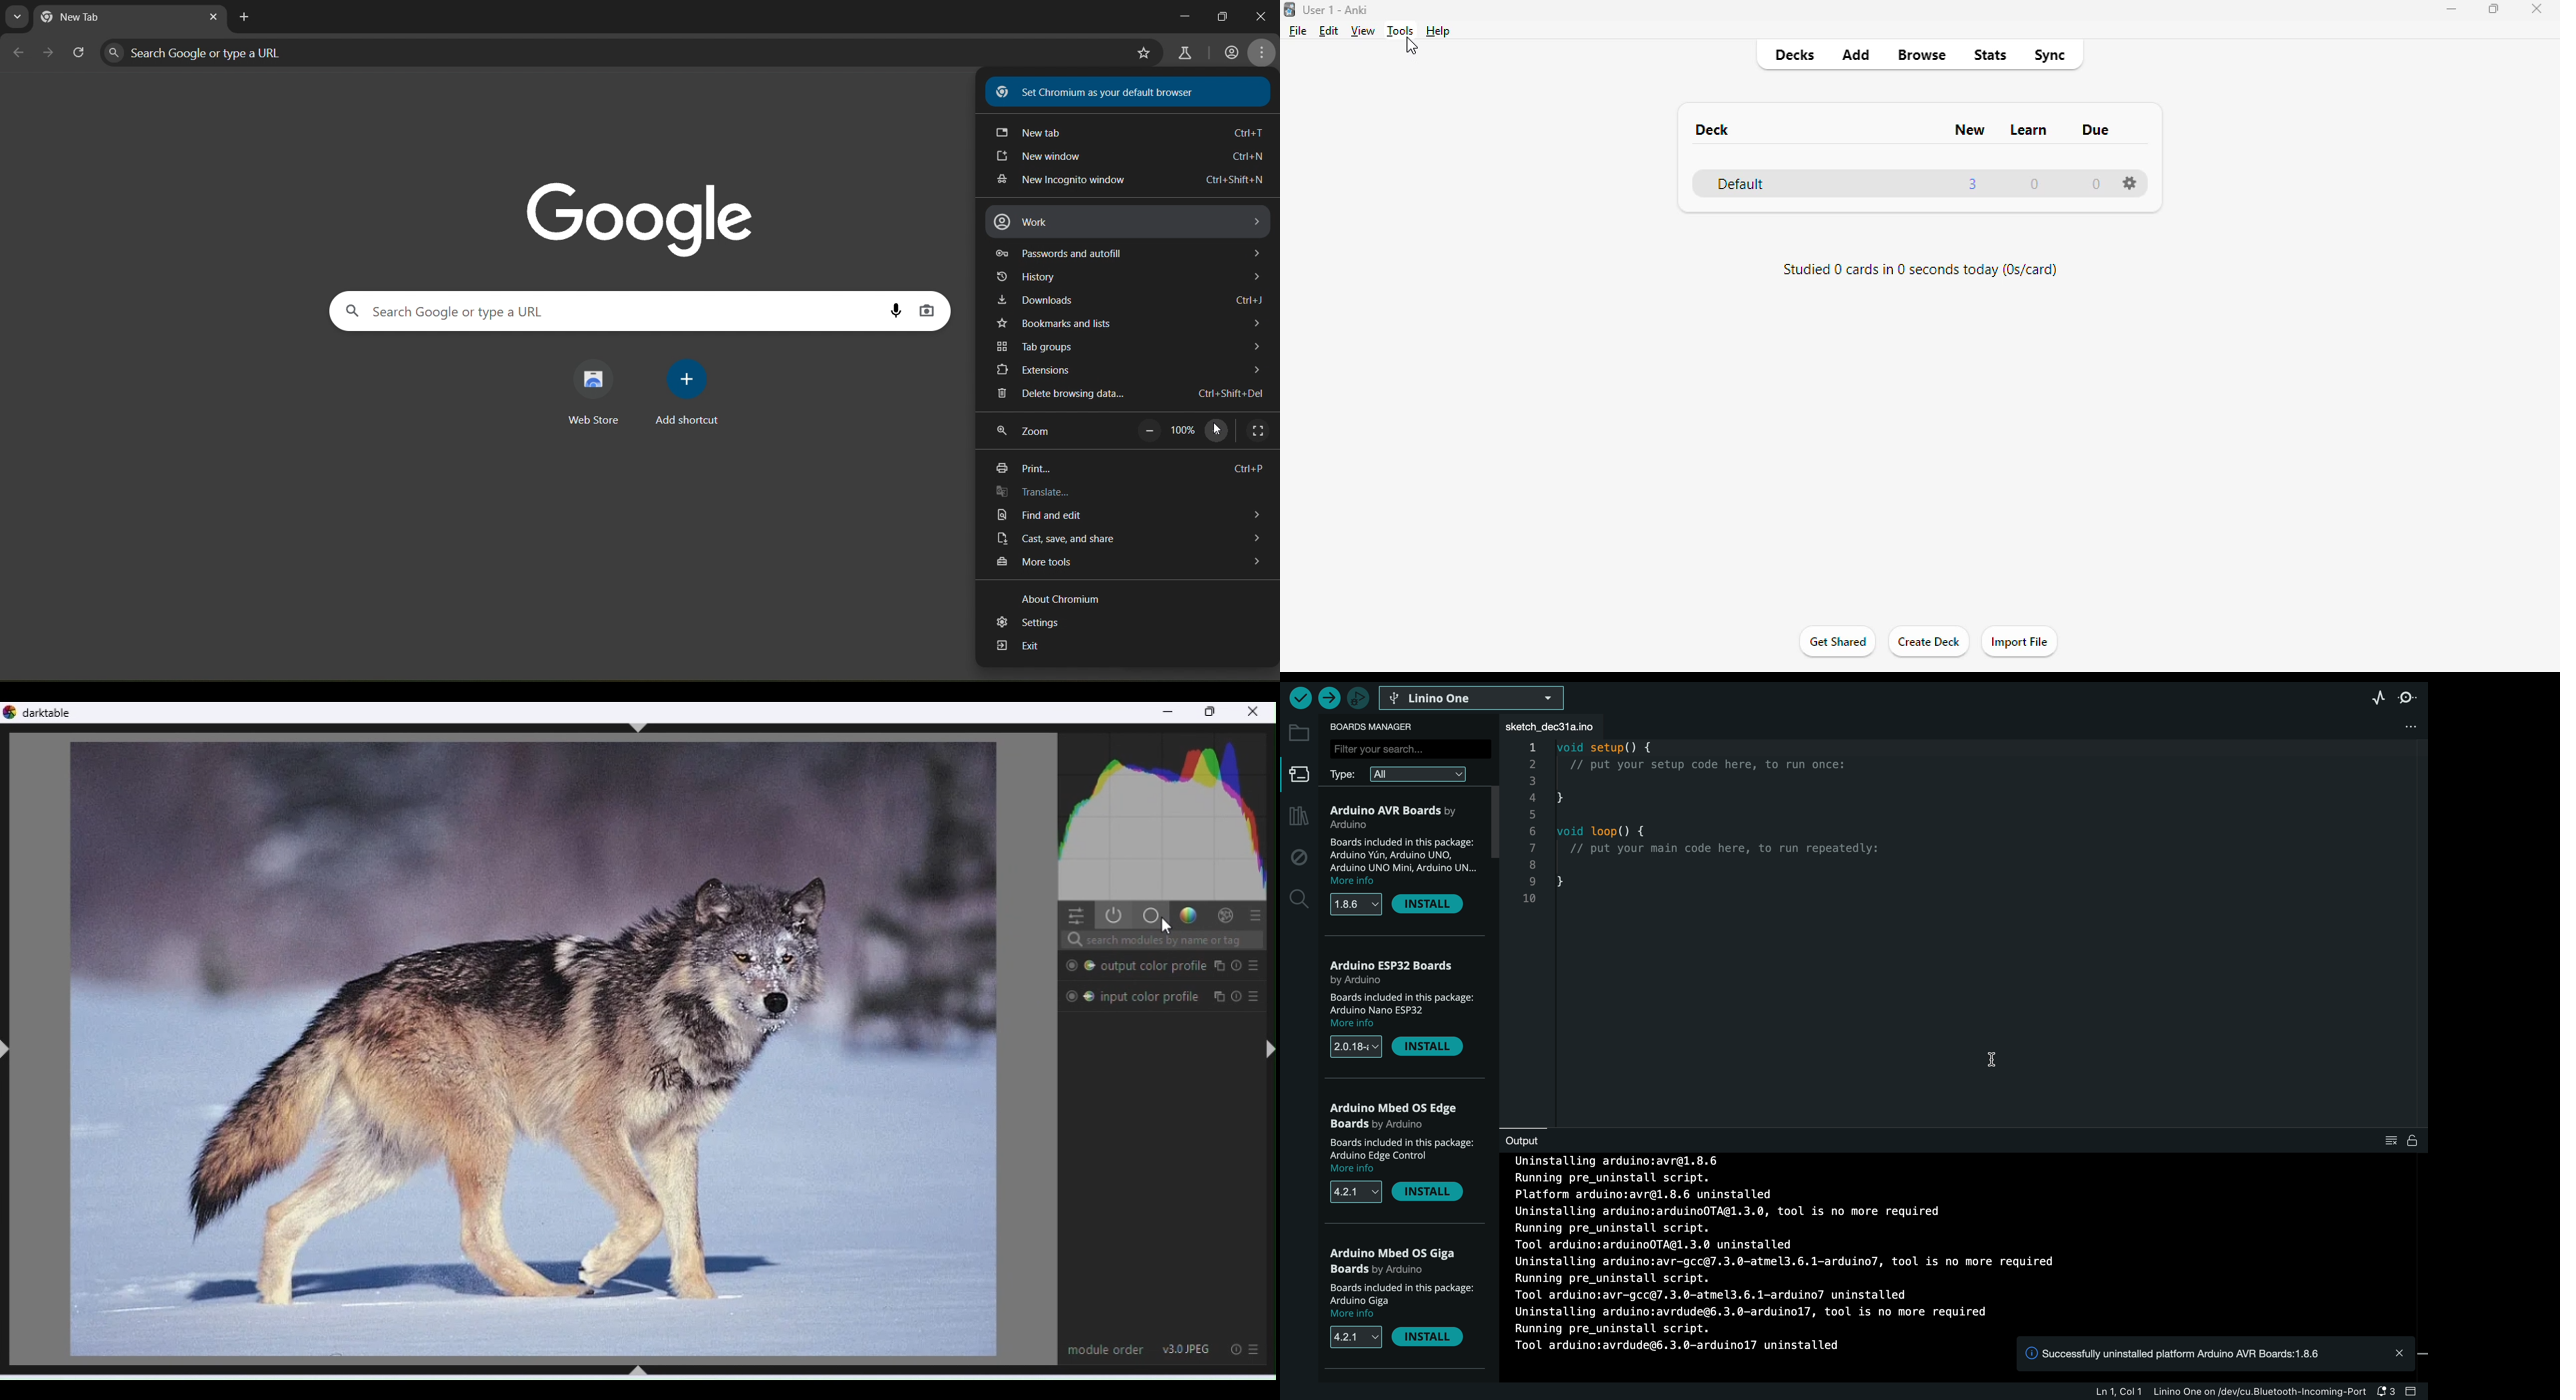 The width and height of the screenshot is (2576, 1400). I want to click on Preset , so click(1256, 914).